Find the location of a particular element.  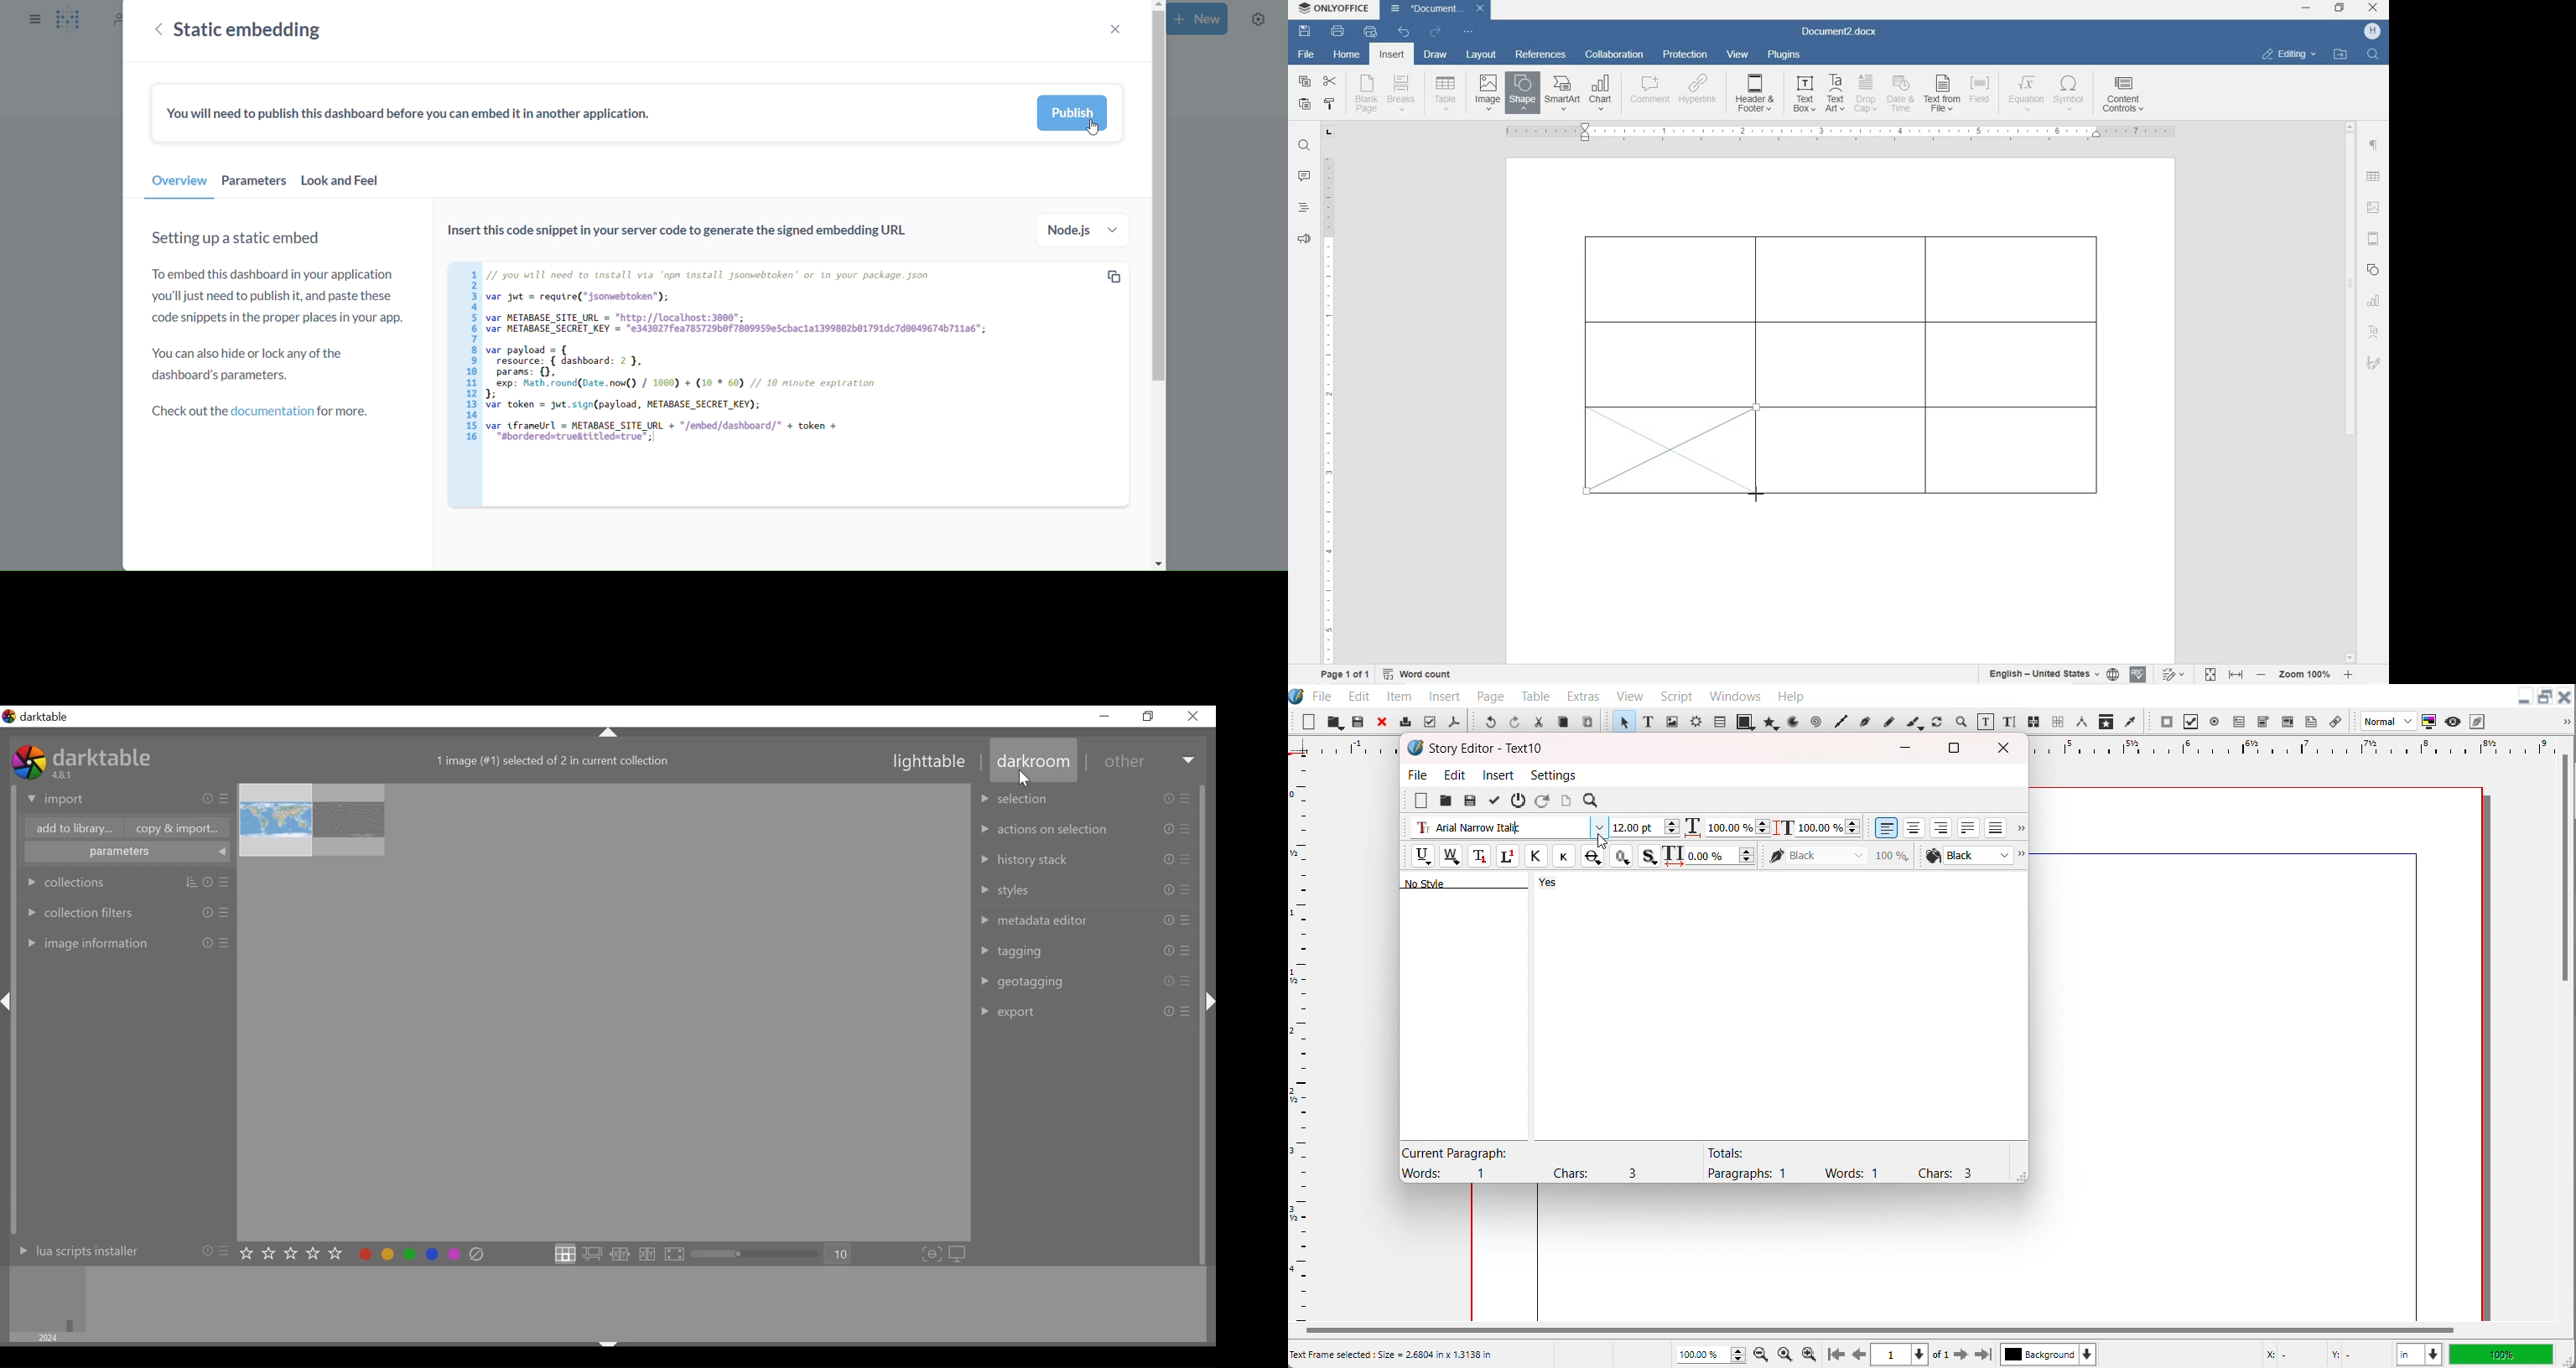

Drop down box is located at coordinates (2564, 722).